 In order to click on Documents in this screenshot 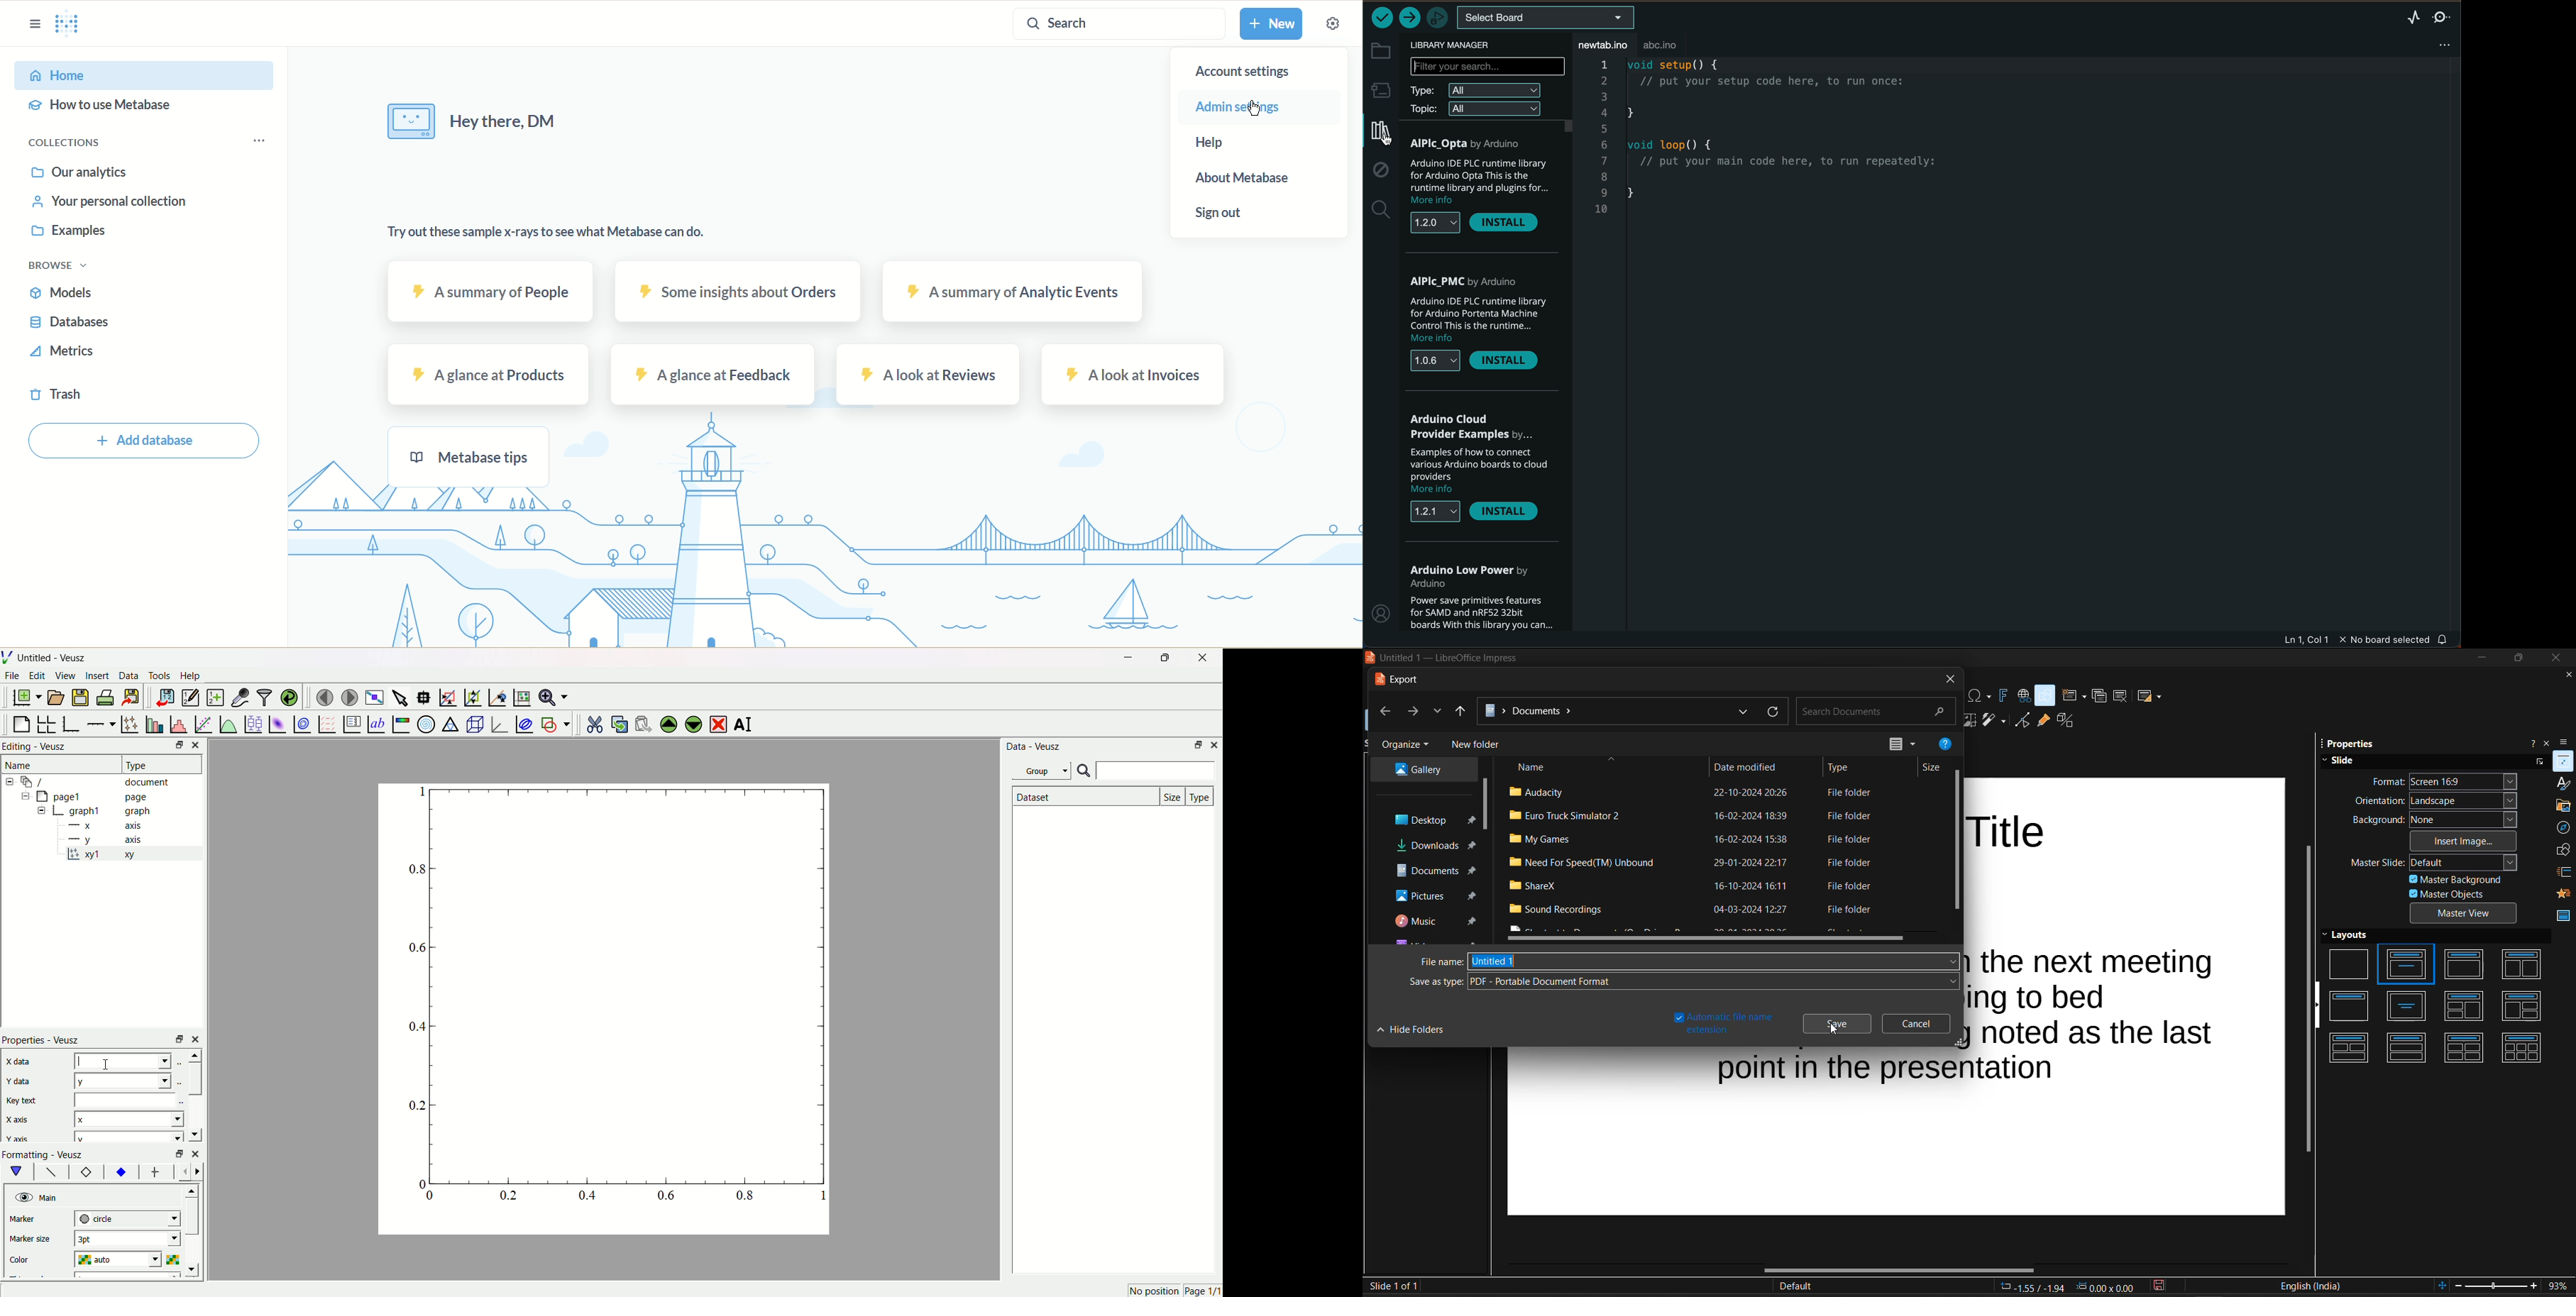, I will do `click(1436, 869)`.